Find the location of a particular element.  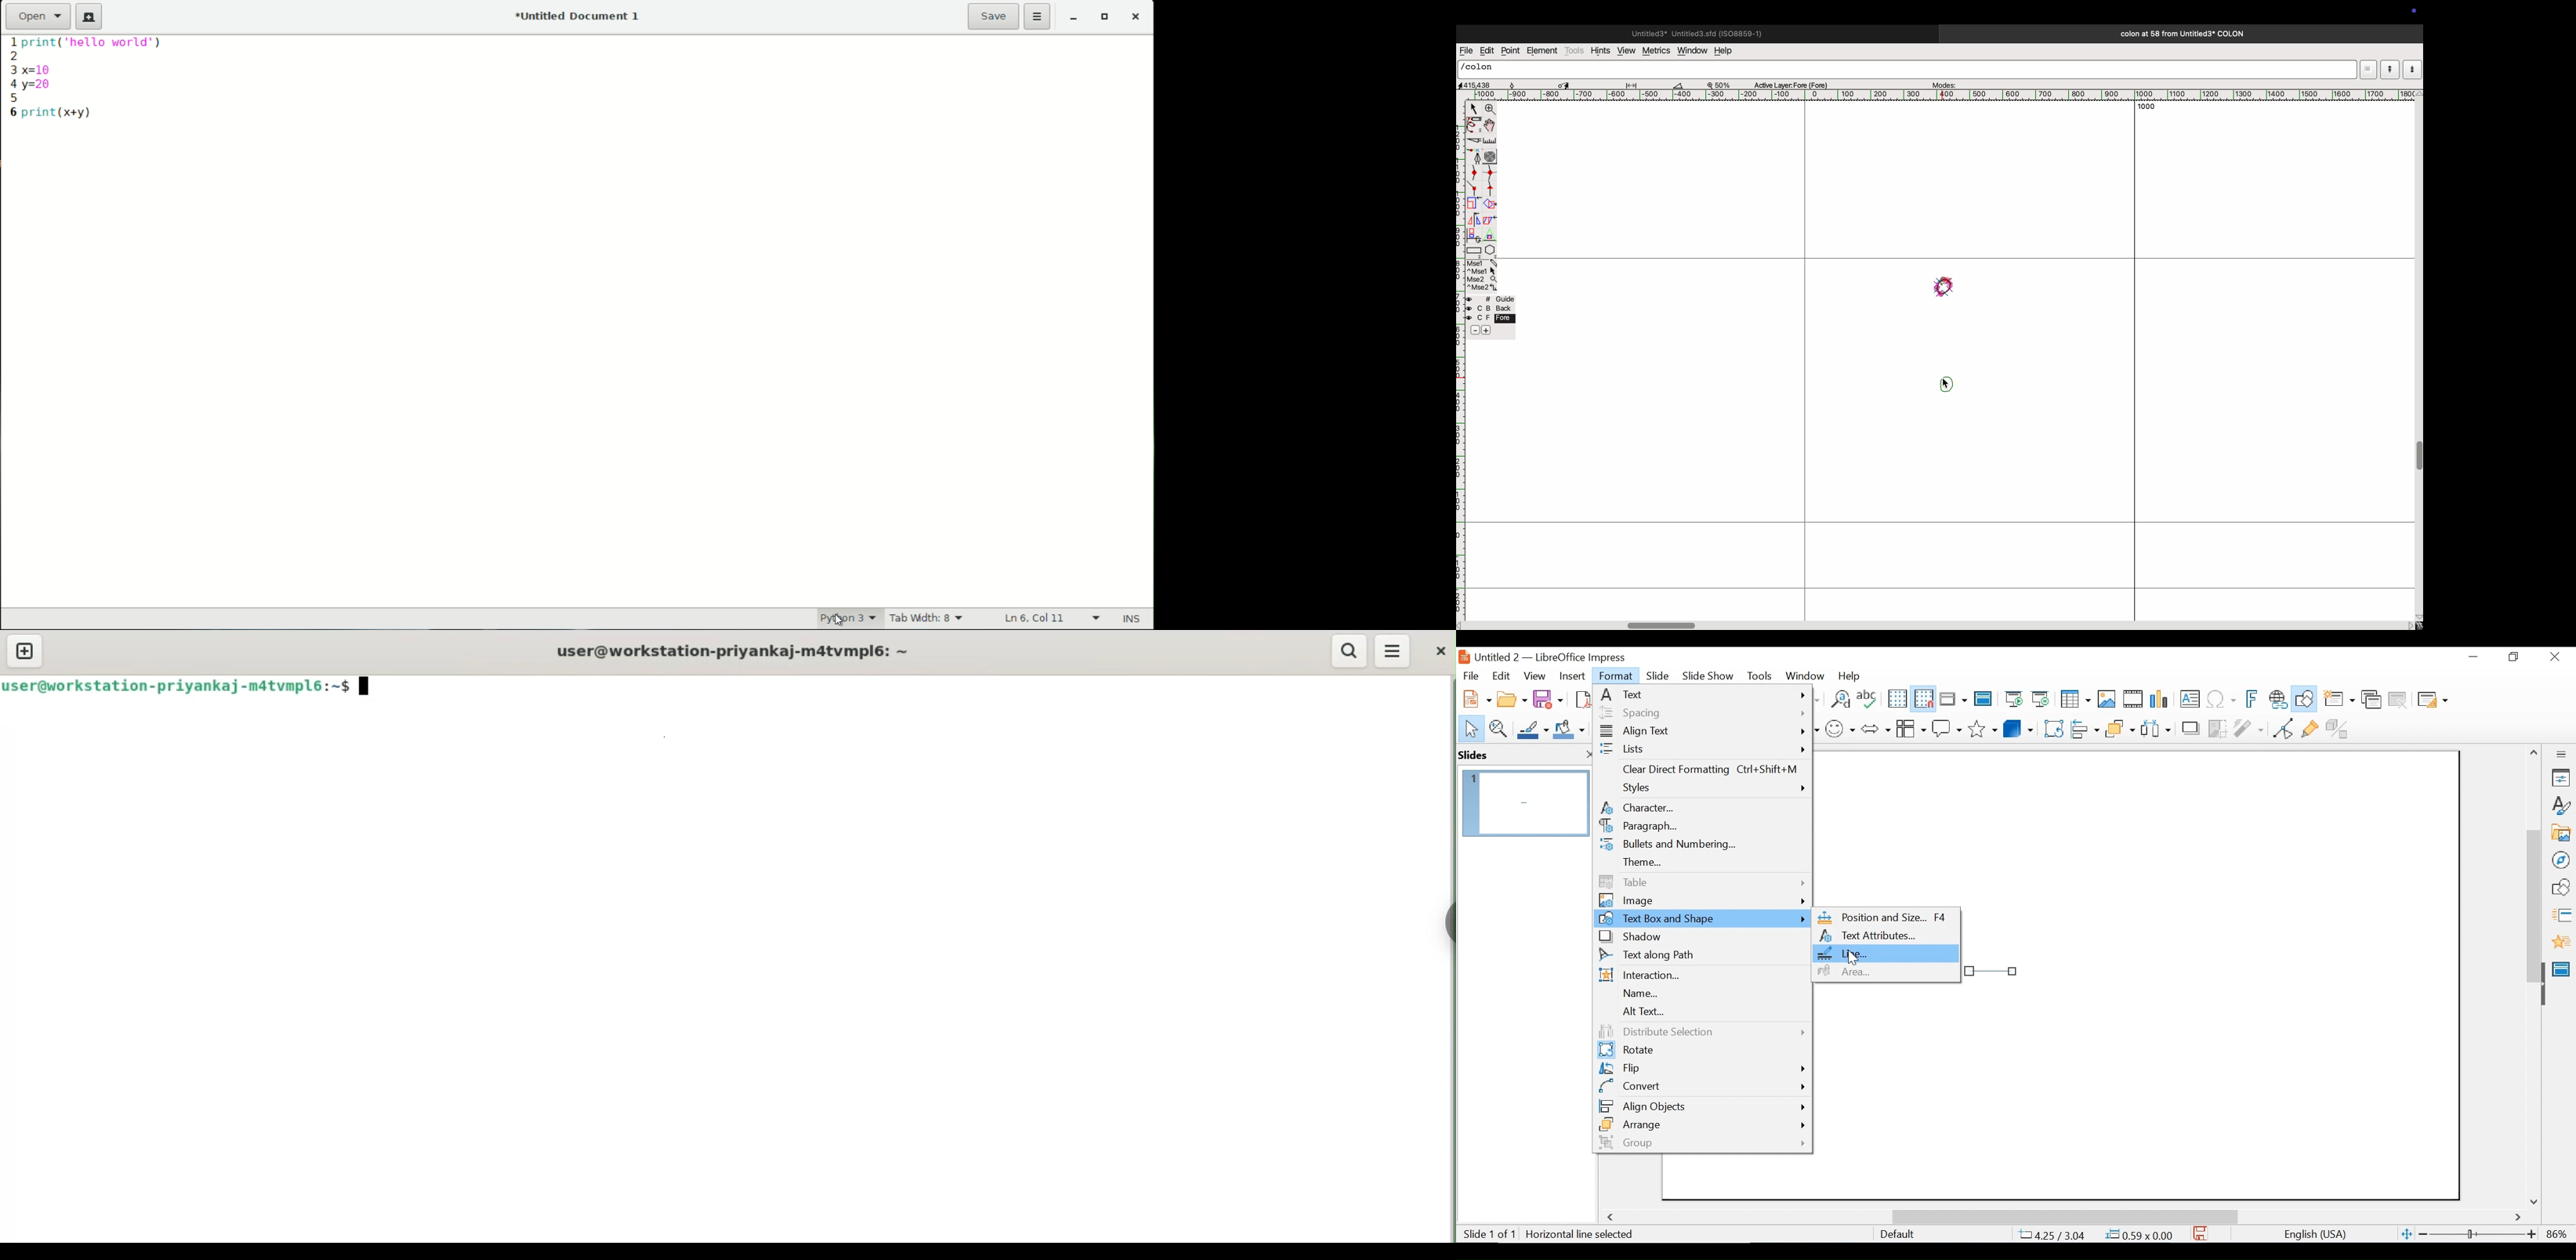

Table is located at coordinates (1702, 881).